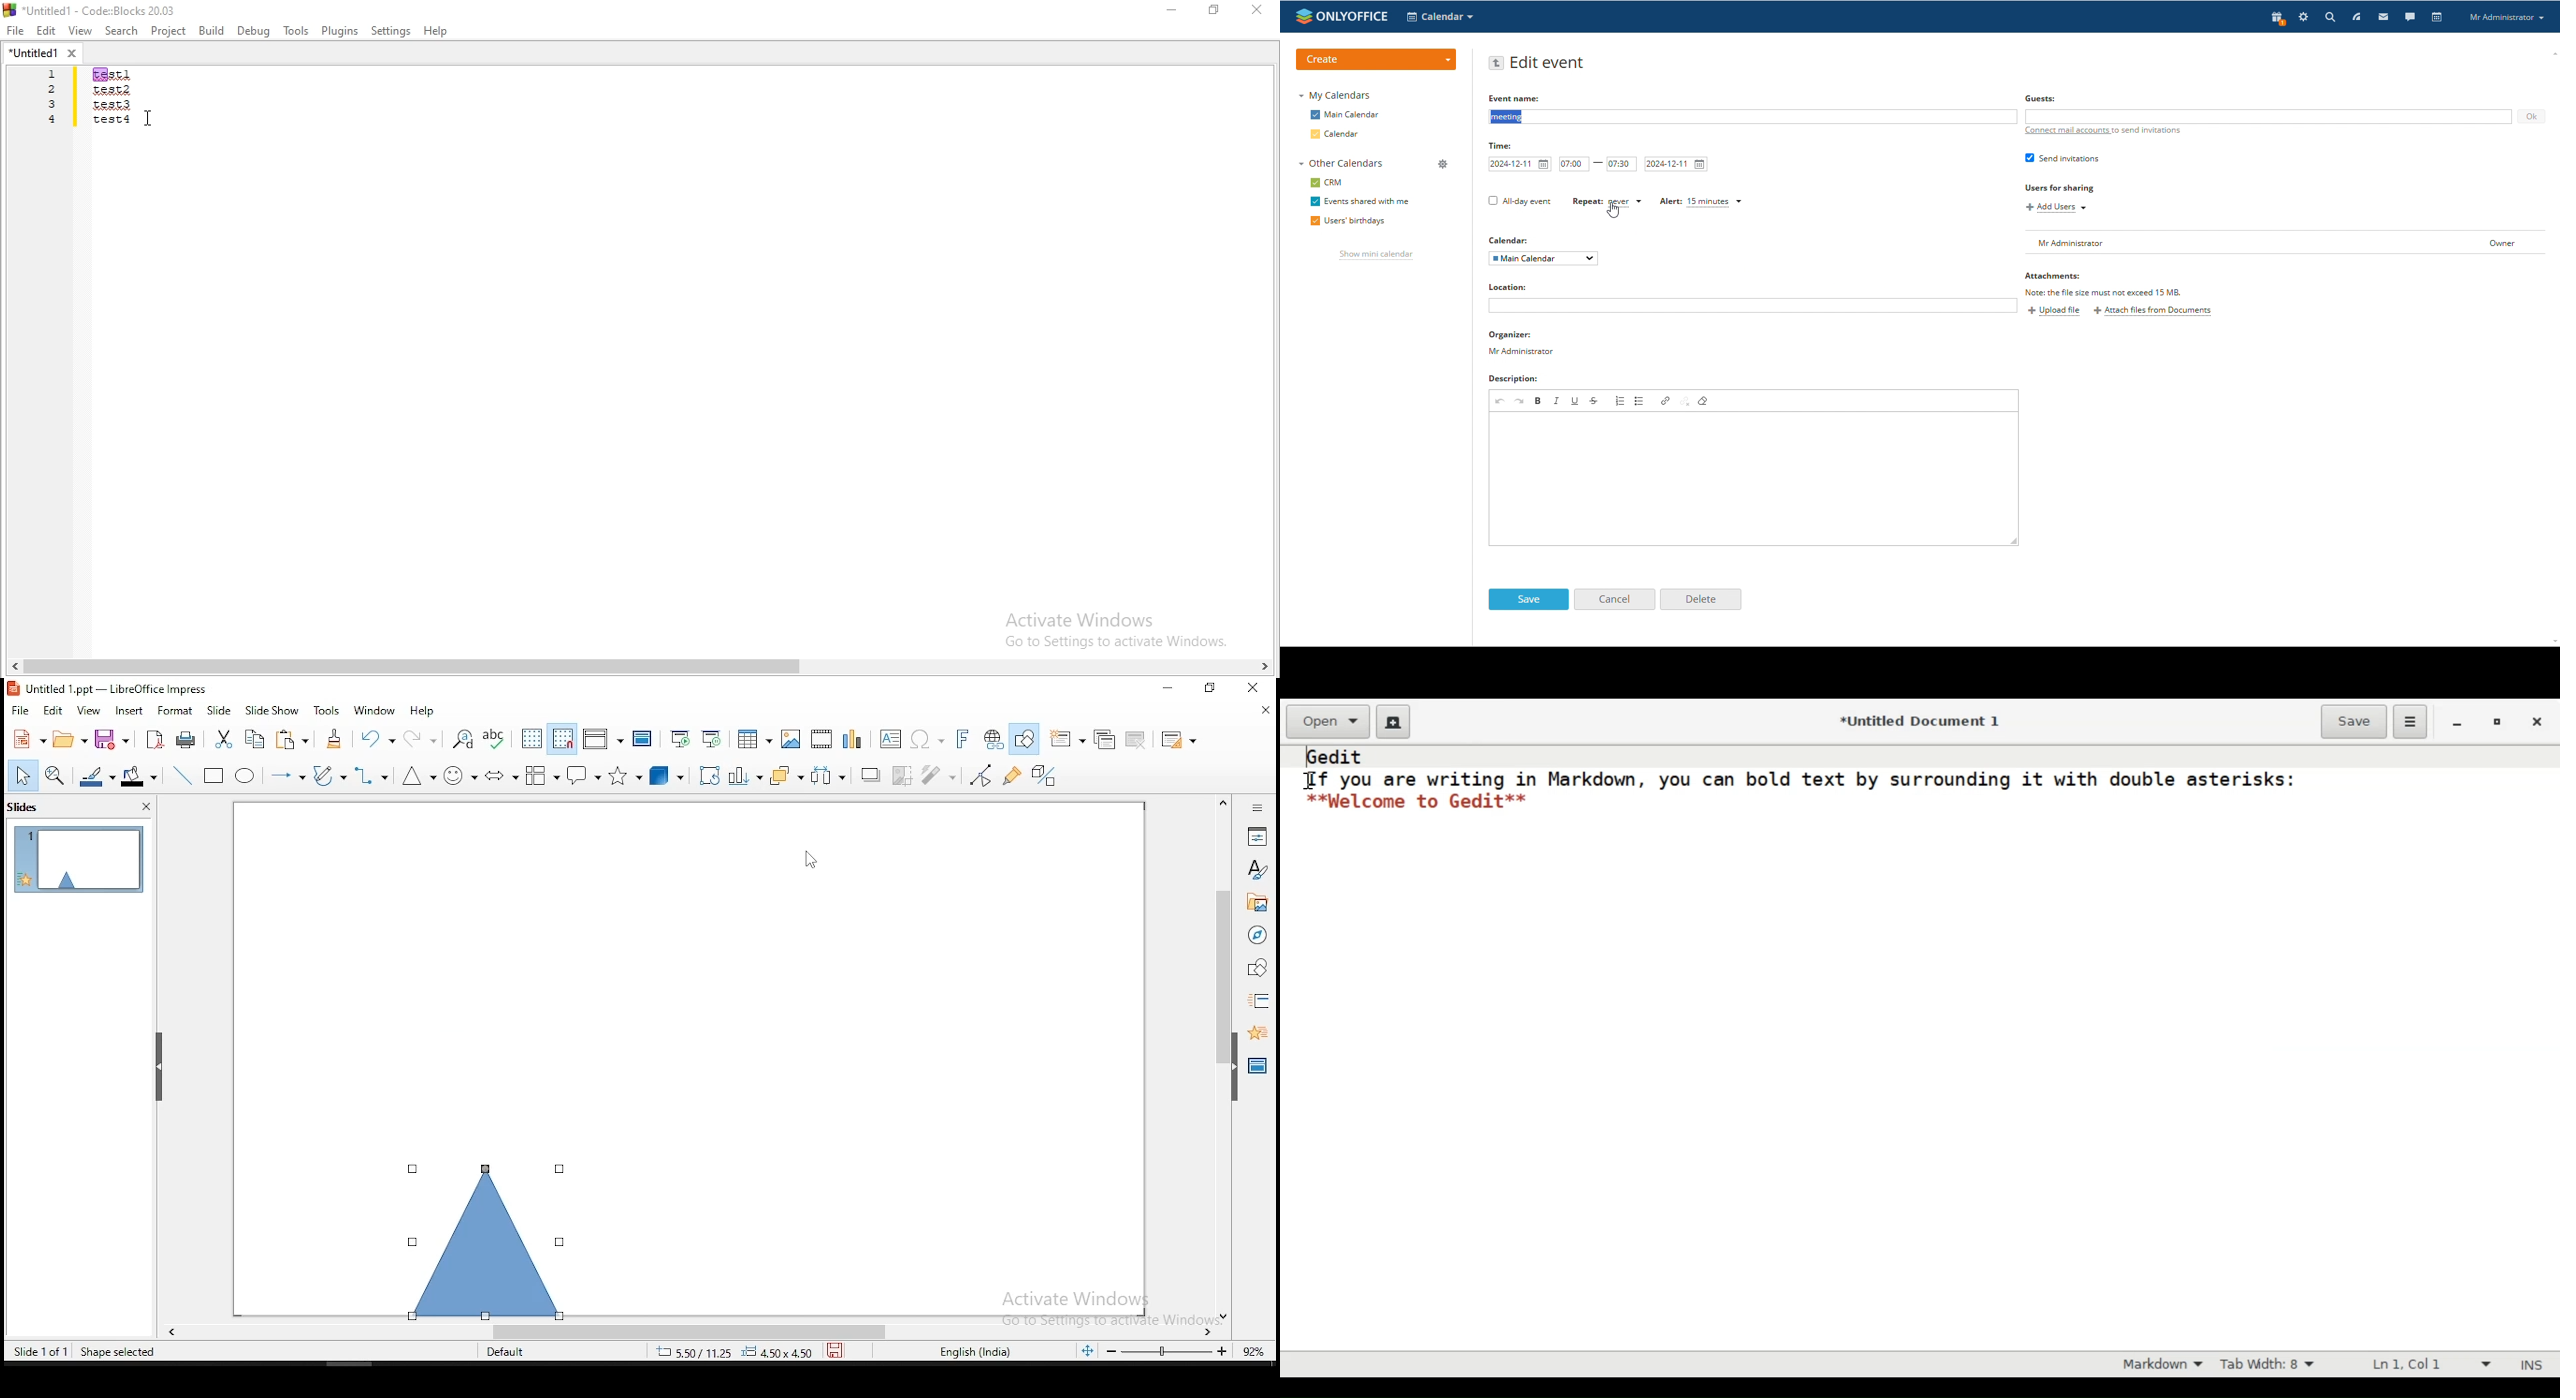  Describe the element at coordinates (1516, 98) in the screenshot. I see `event name` at that location.